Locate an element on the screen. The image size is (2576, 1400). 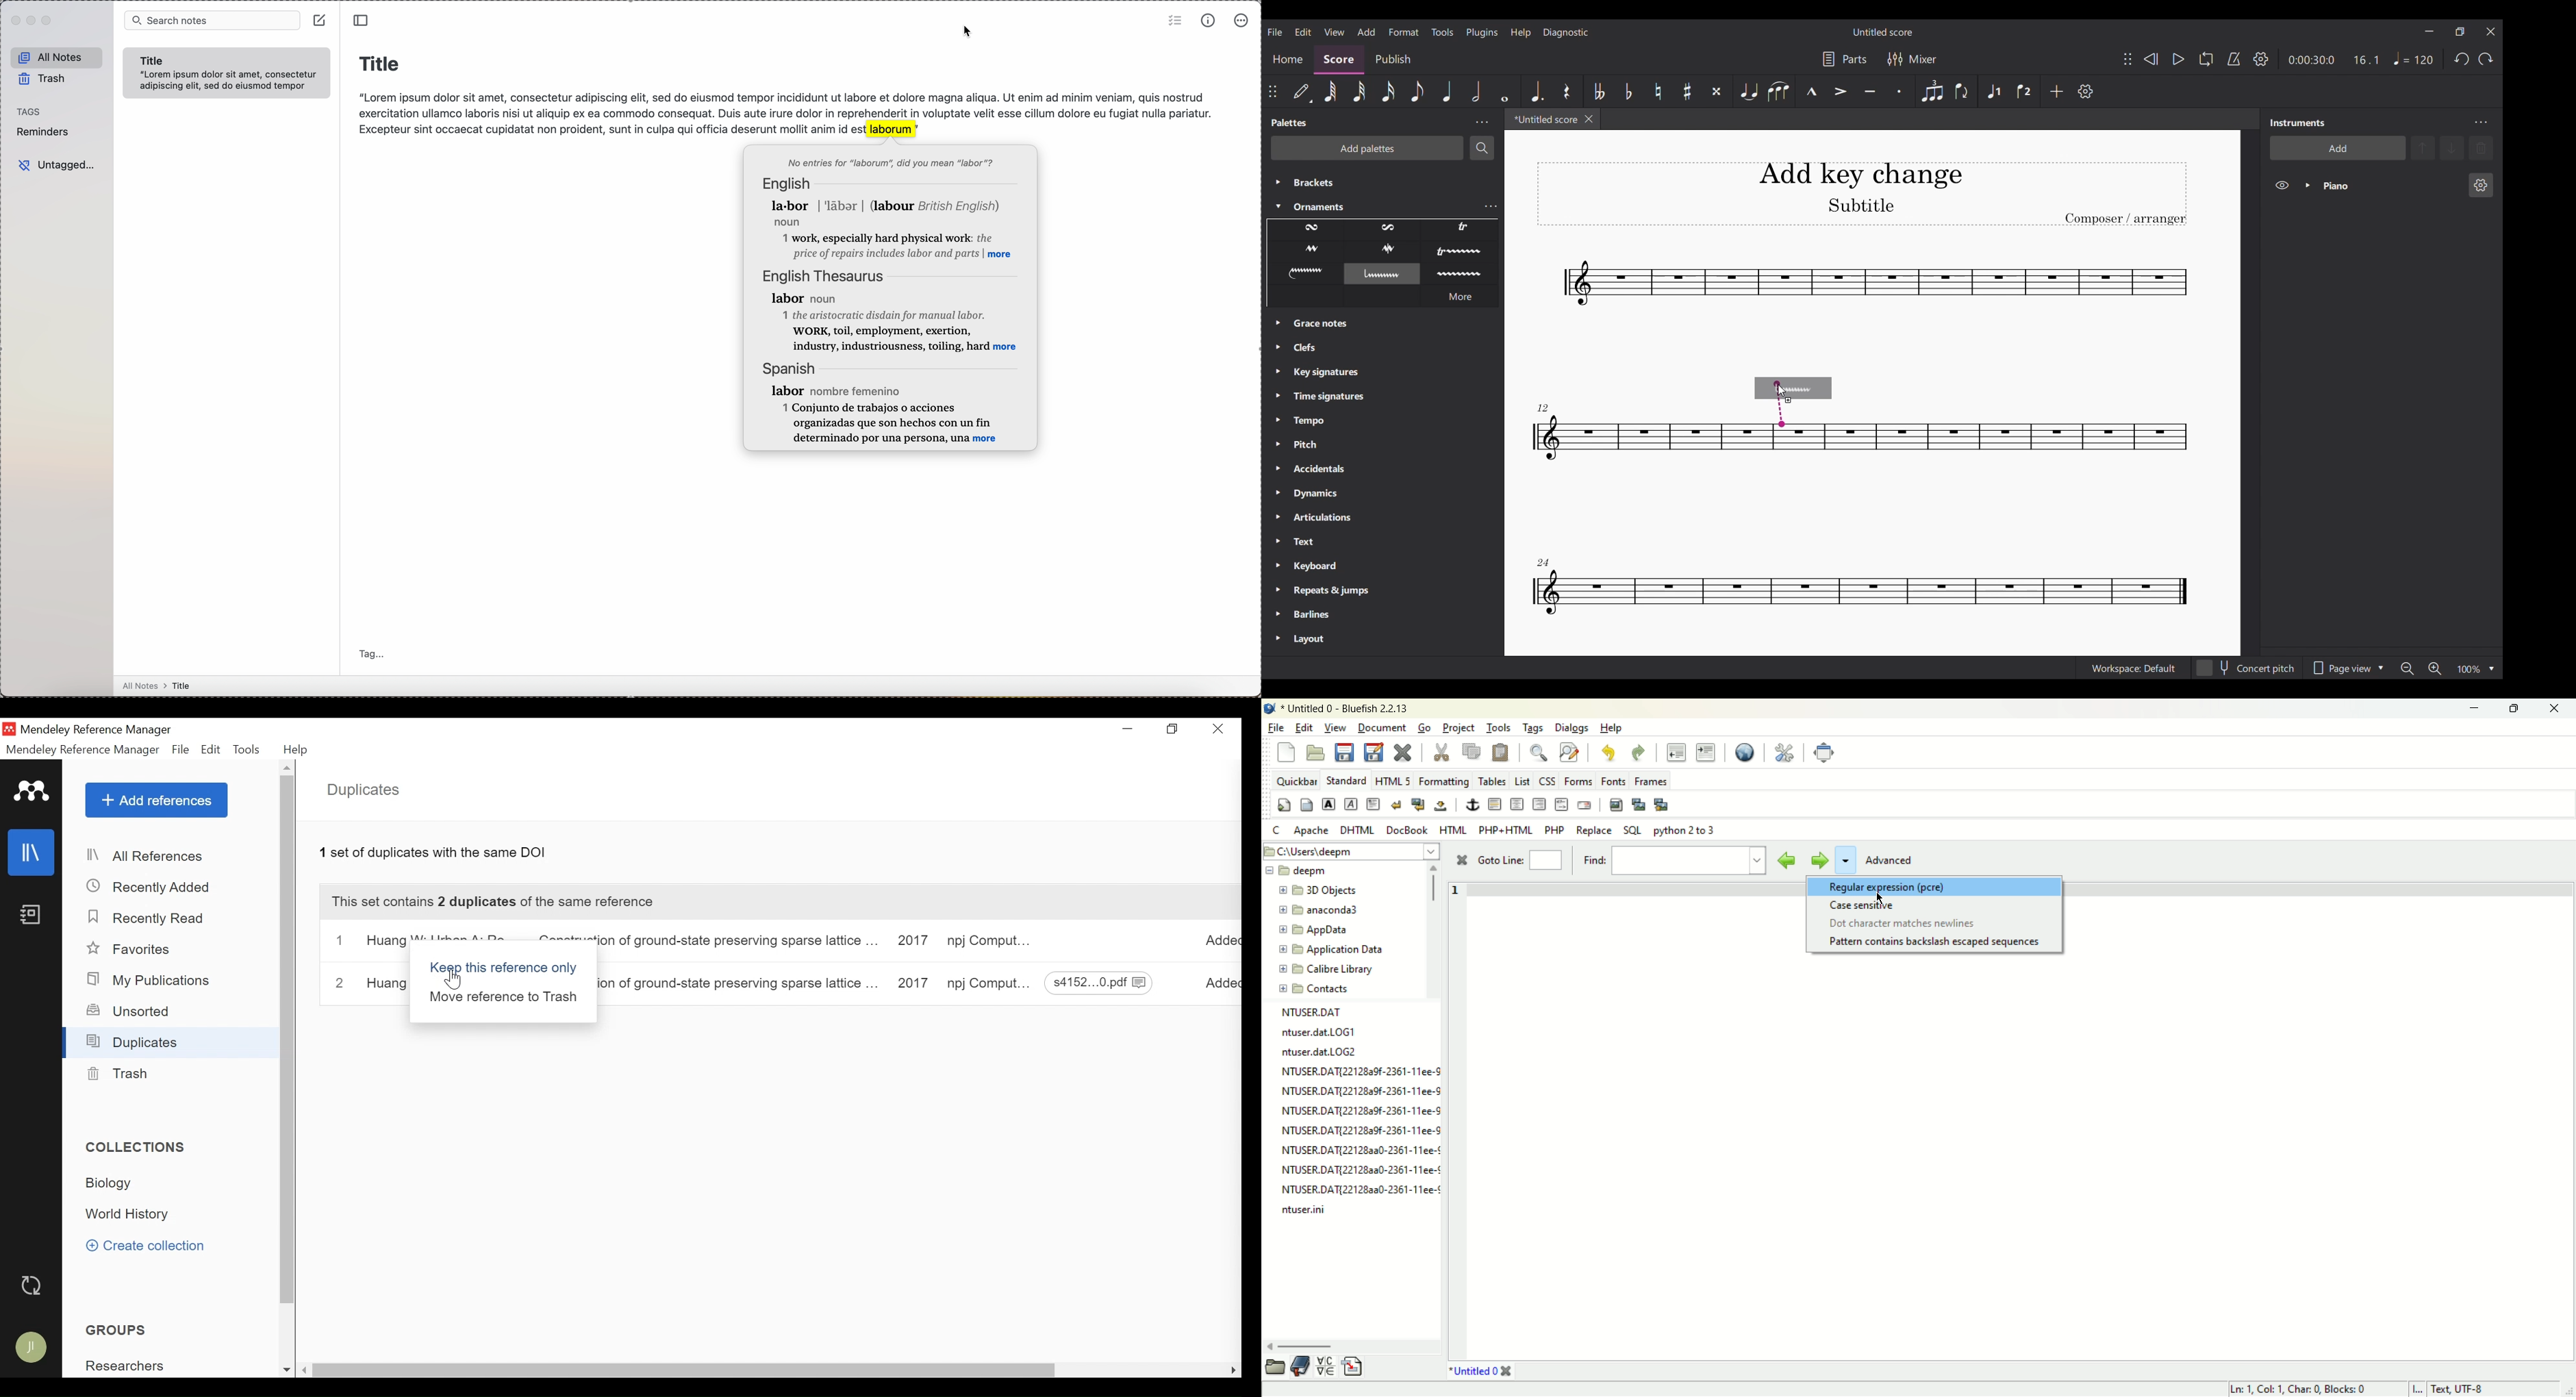
This Set Contains this number duplicates of the same reference is located at coordinates (777, 904).